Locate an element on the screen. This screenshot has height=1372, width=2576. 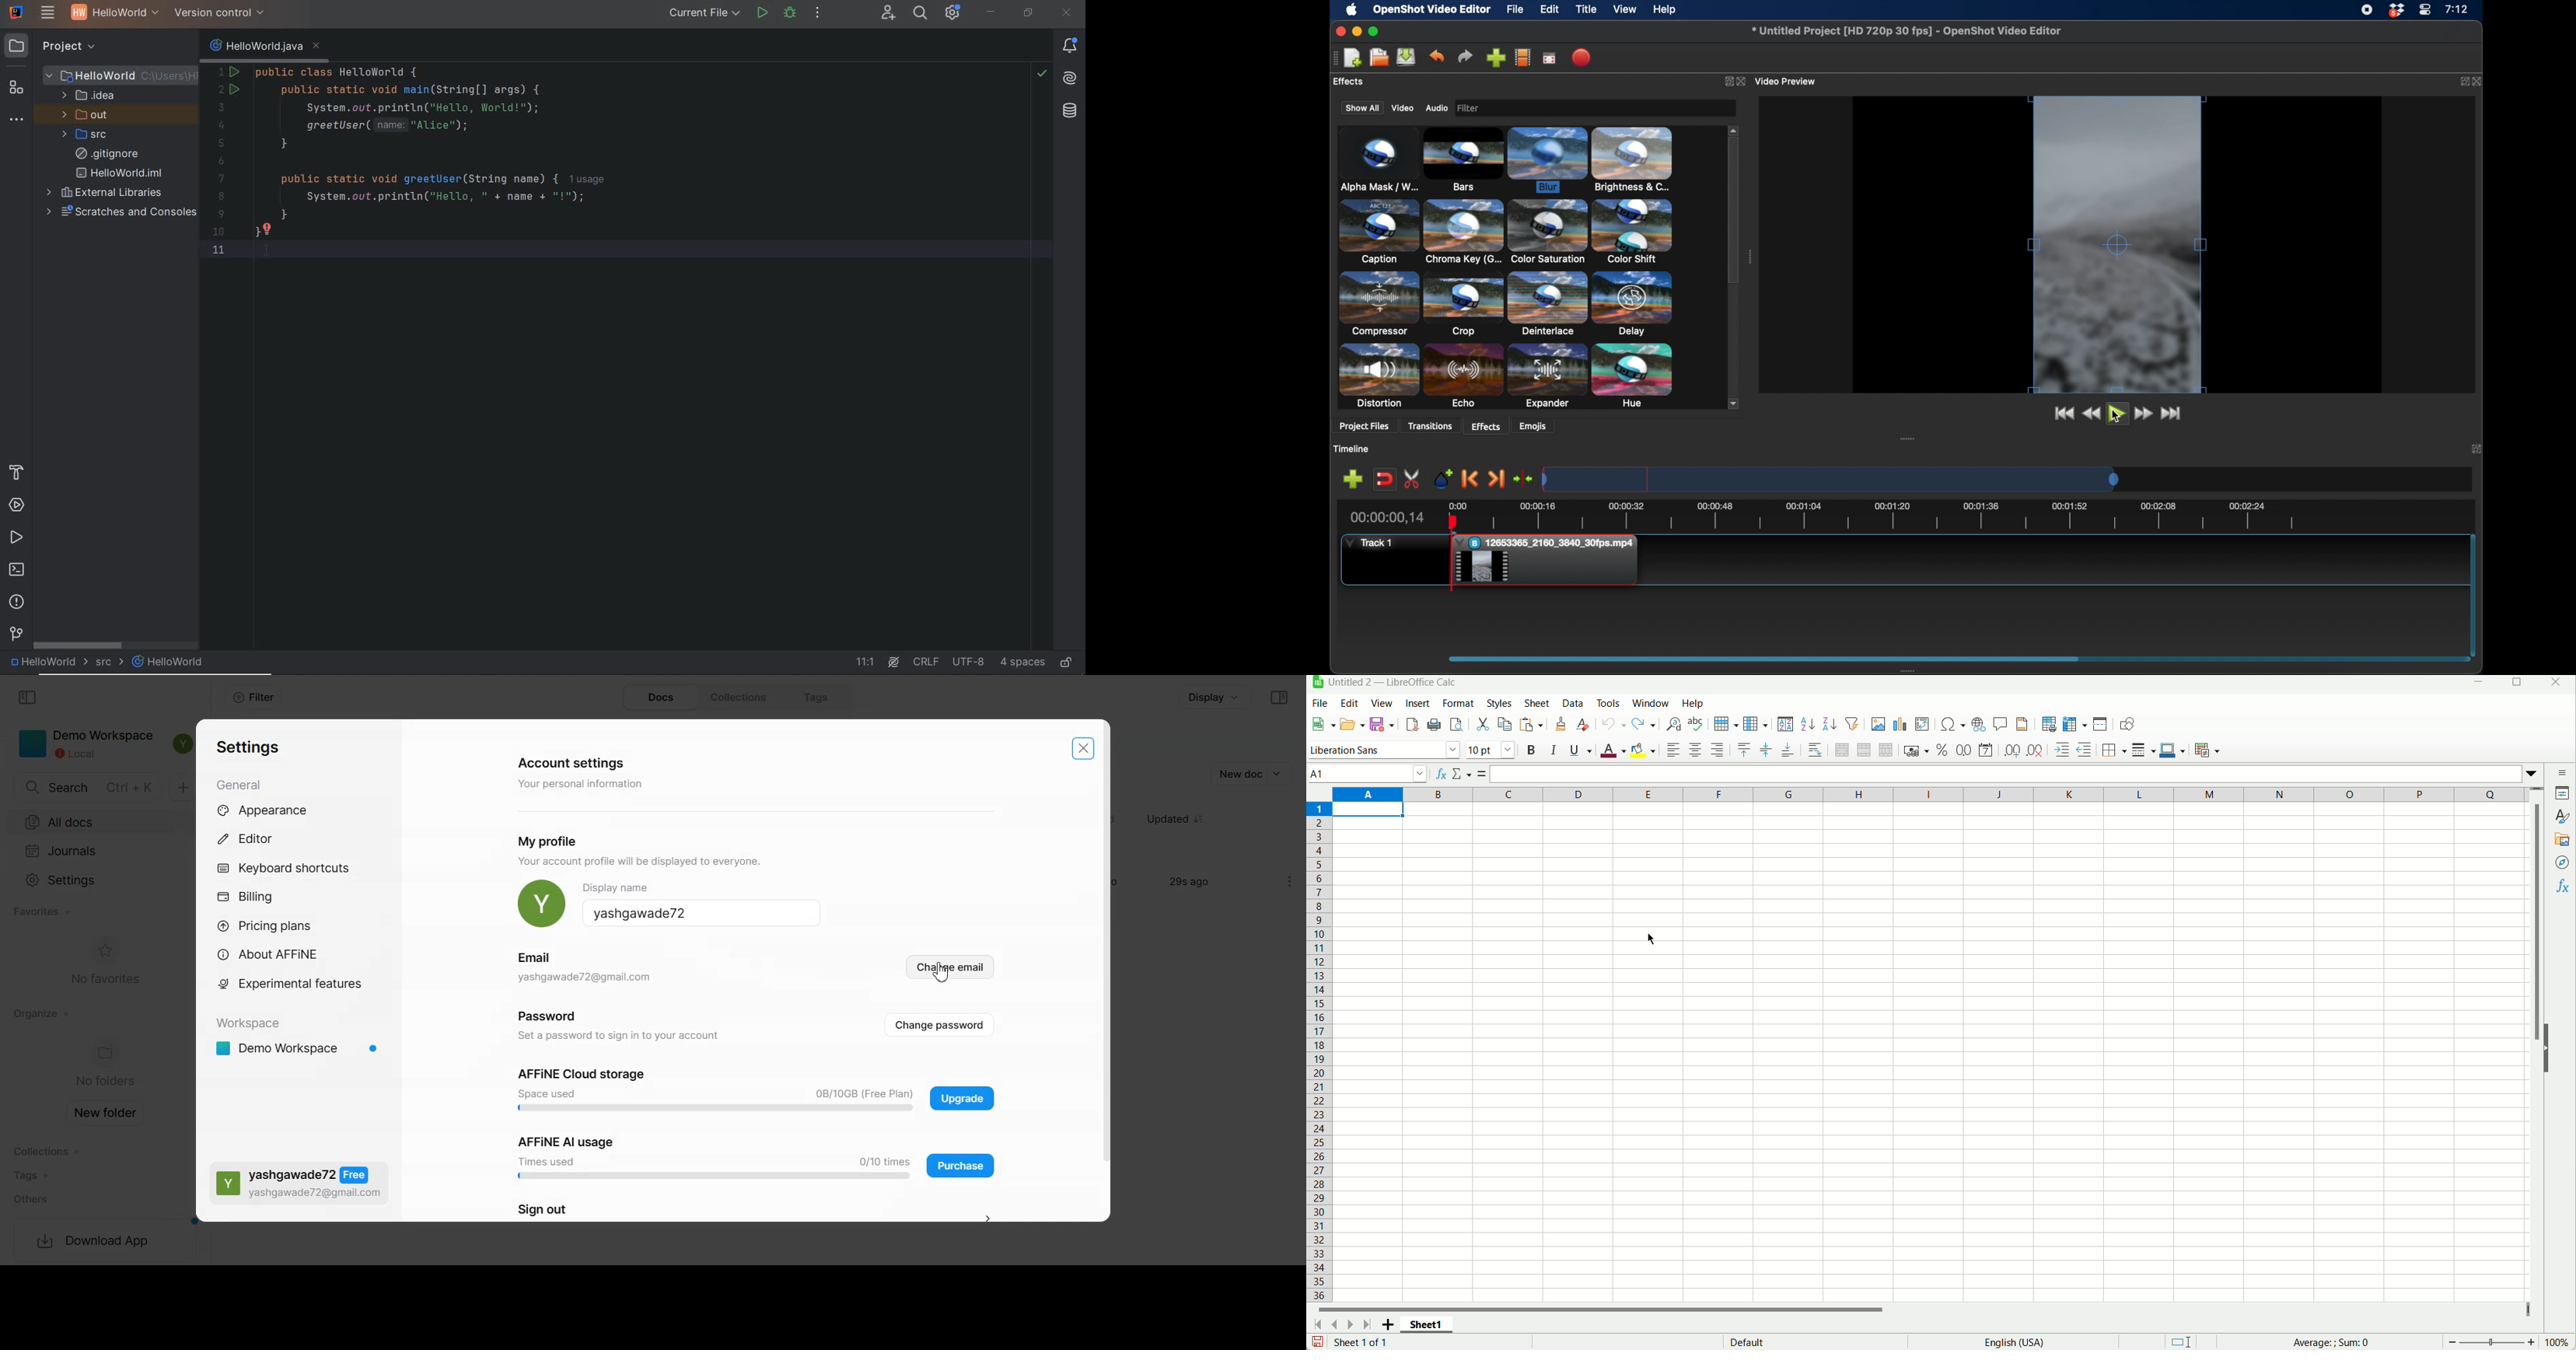
HelloWorld(project folder) is located at coordinates (120, 74).